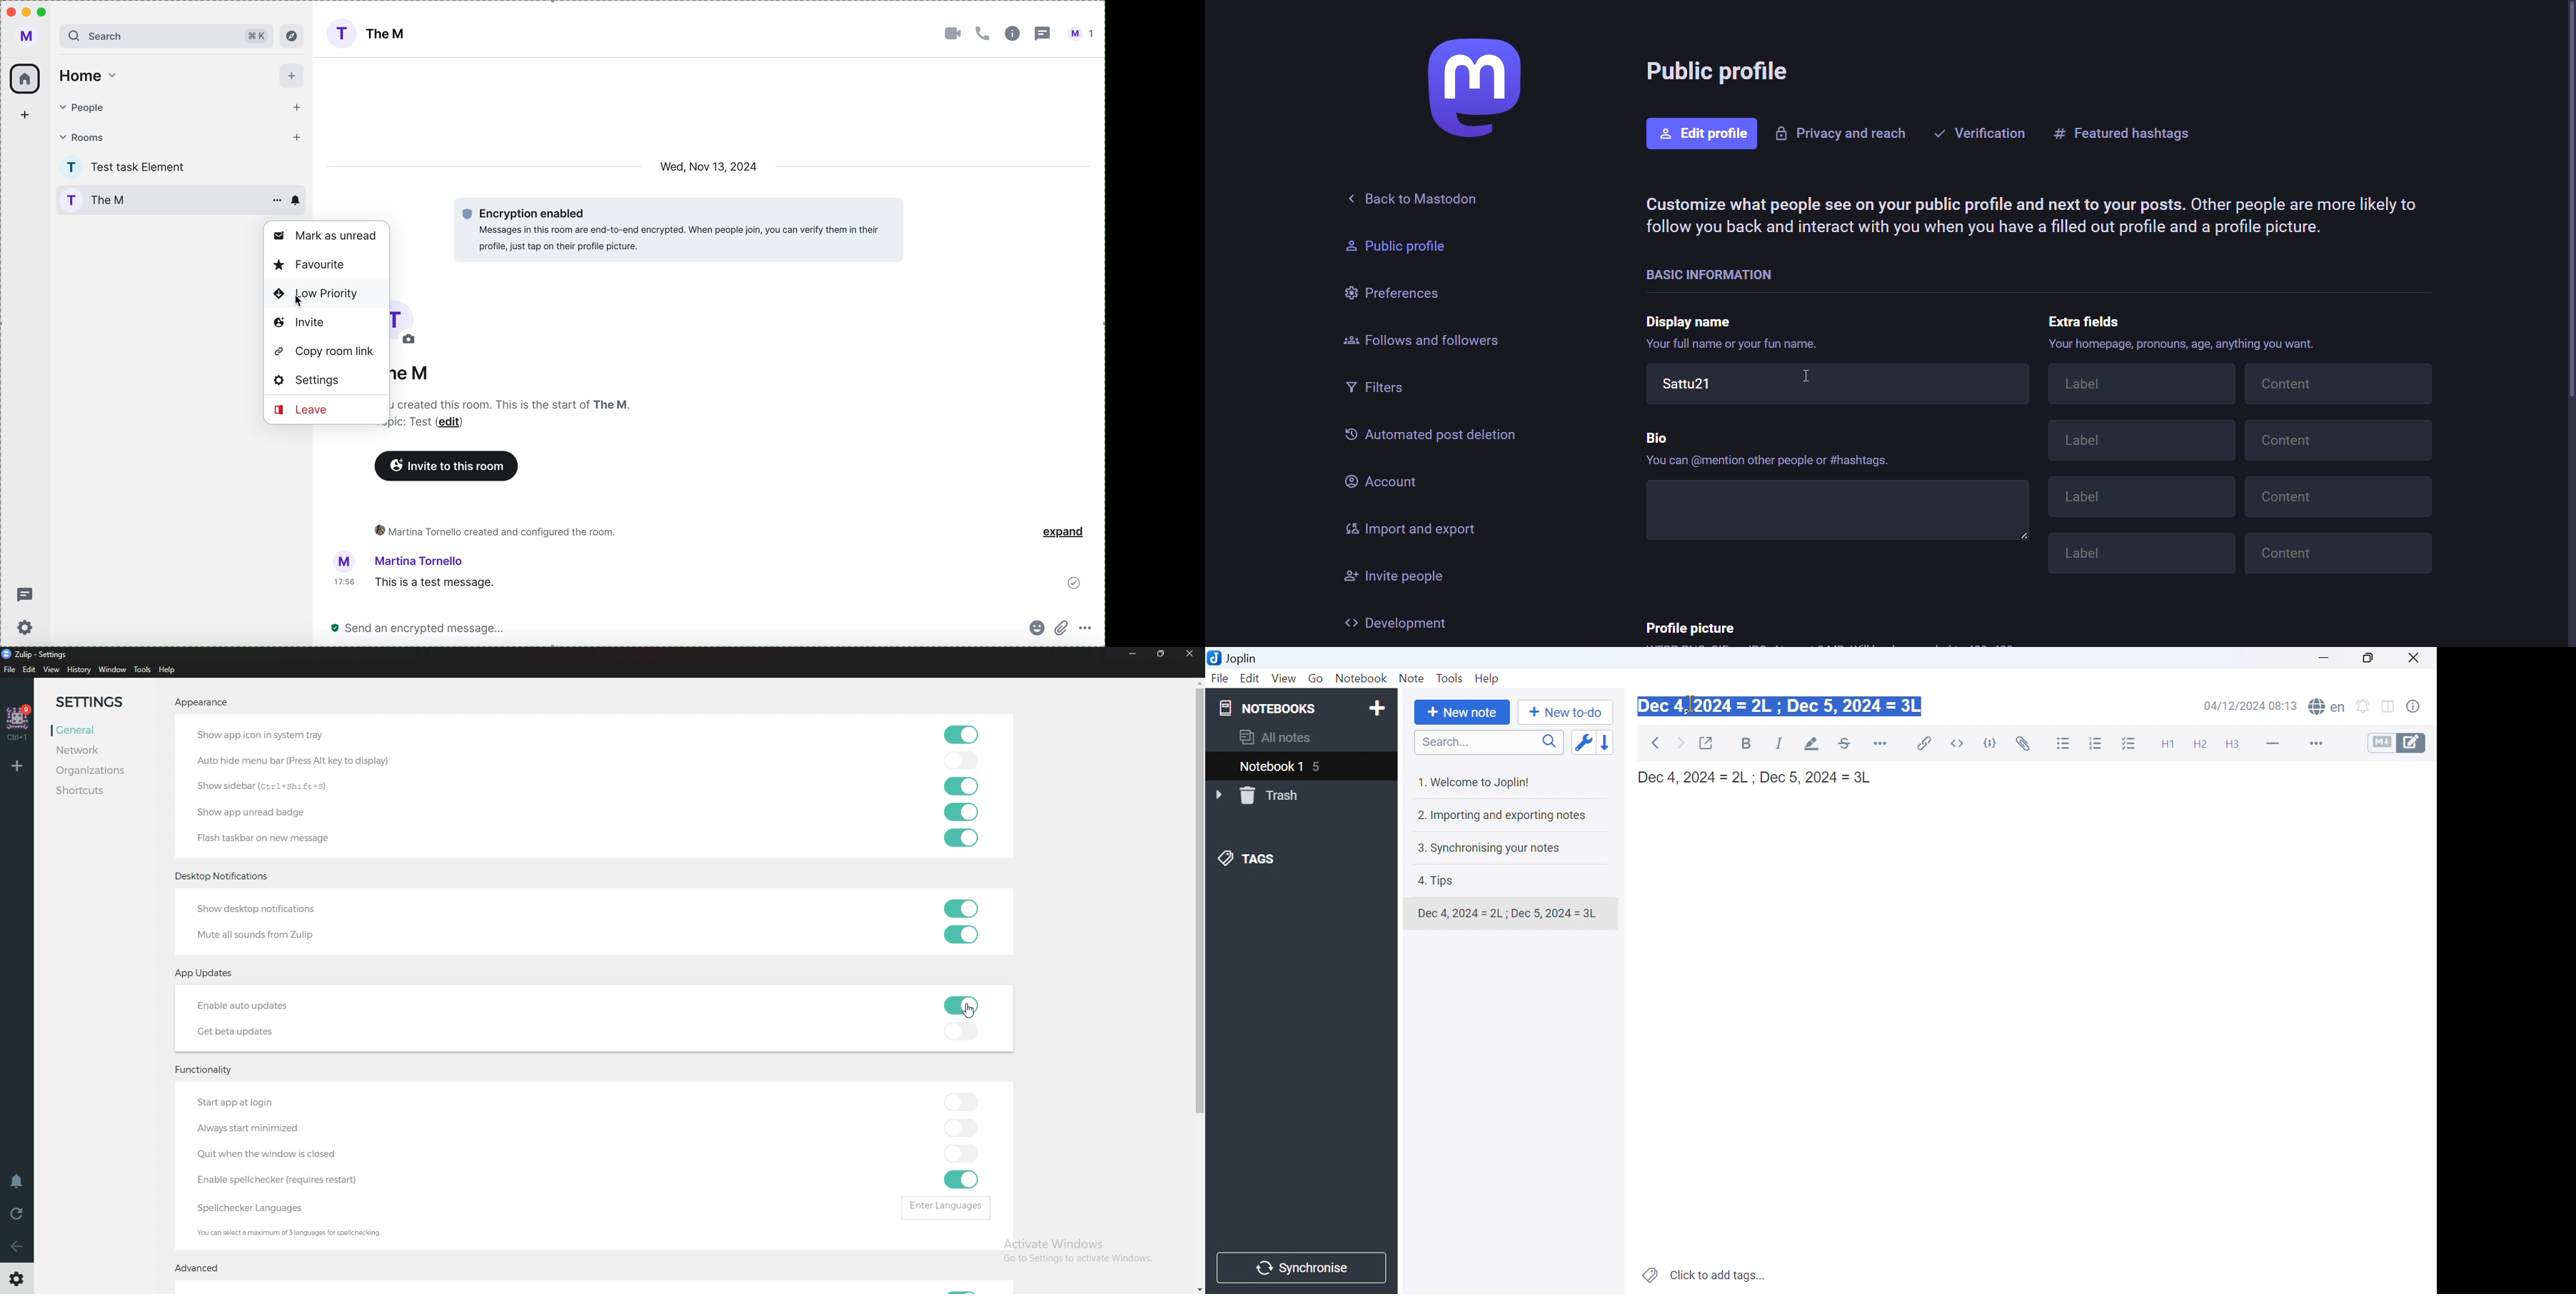  I want to click on general, so click(94, 729).